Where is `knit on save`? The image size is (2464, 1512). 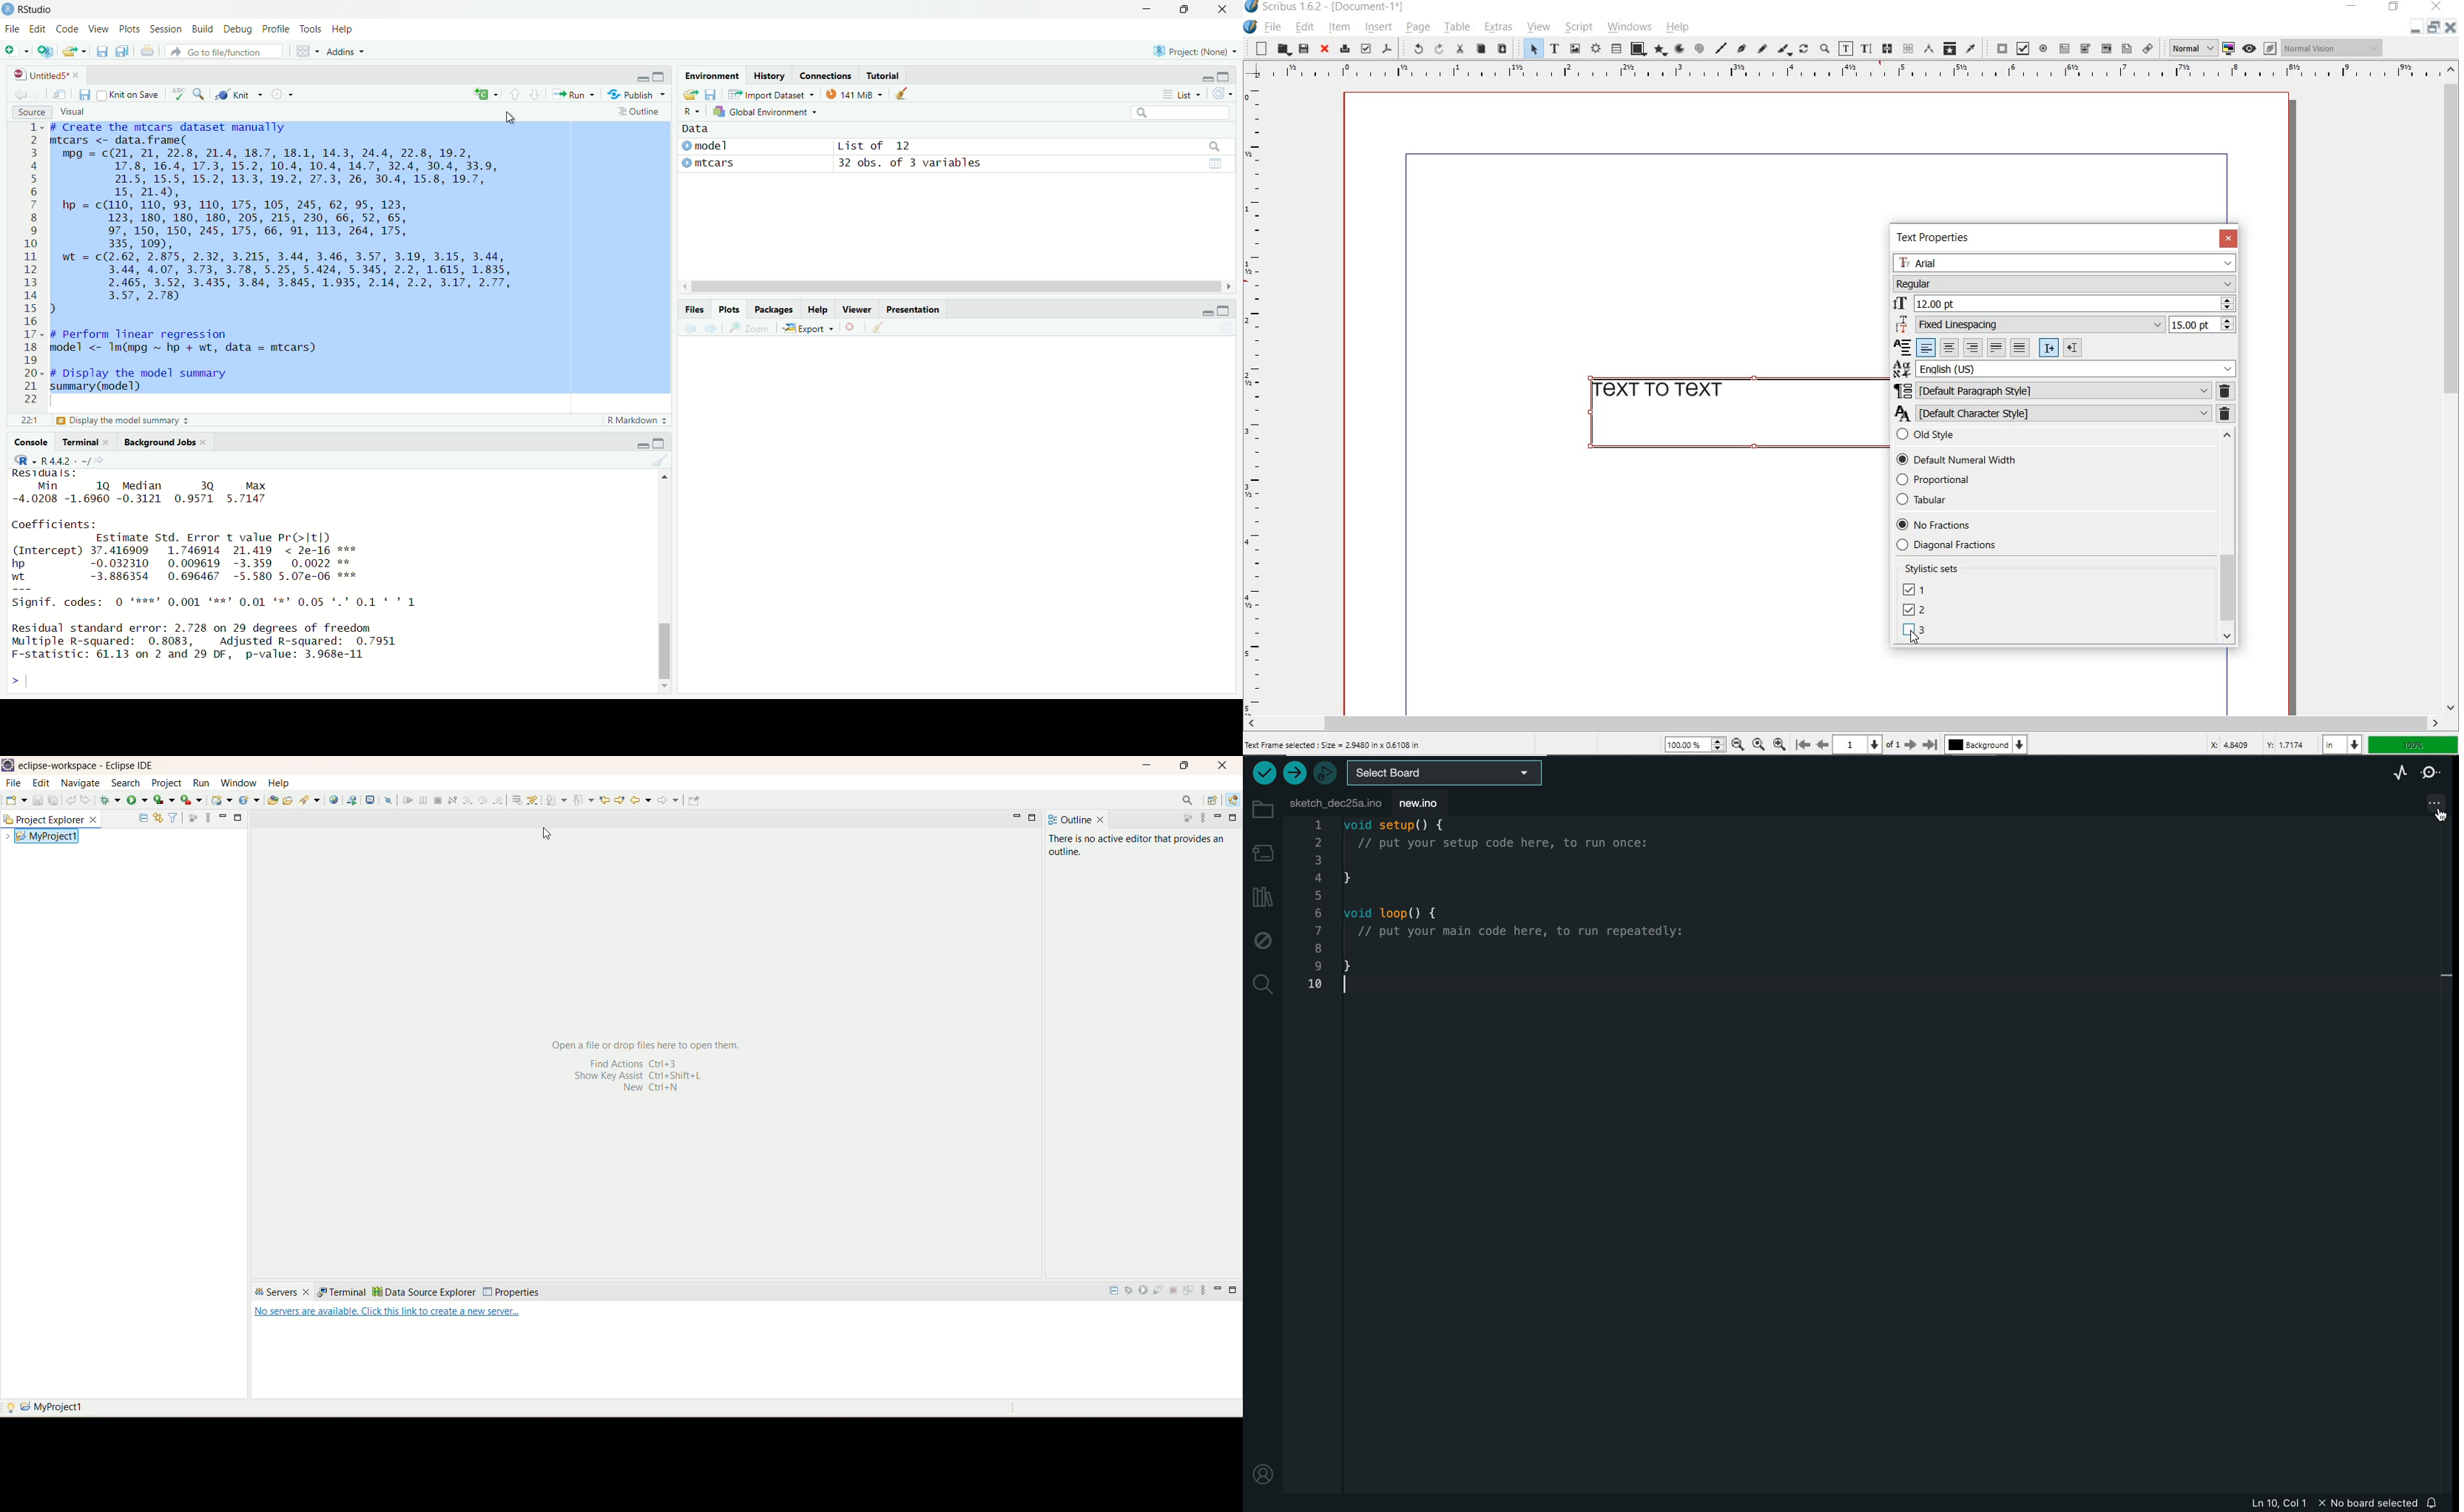 knit on save is located at coordinates (128, 94).